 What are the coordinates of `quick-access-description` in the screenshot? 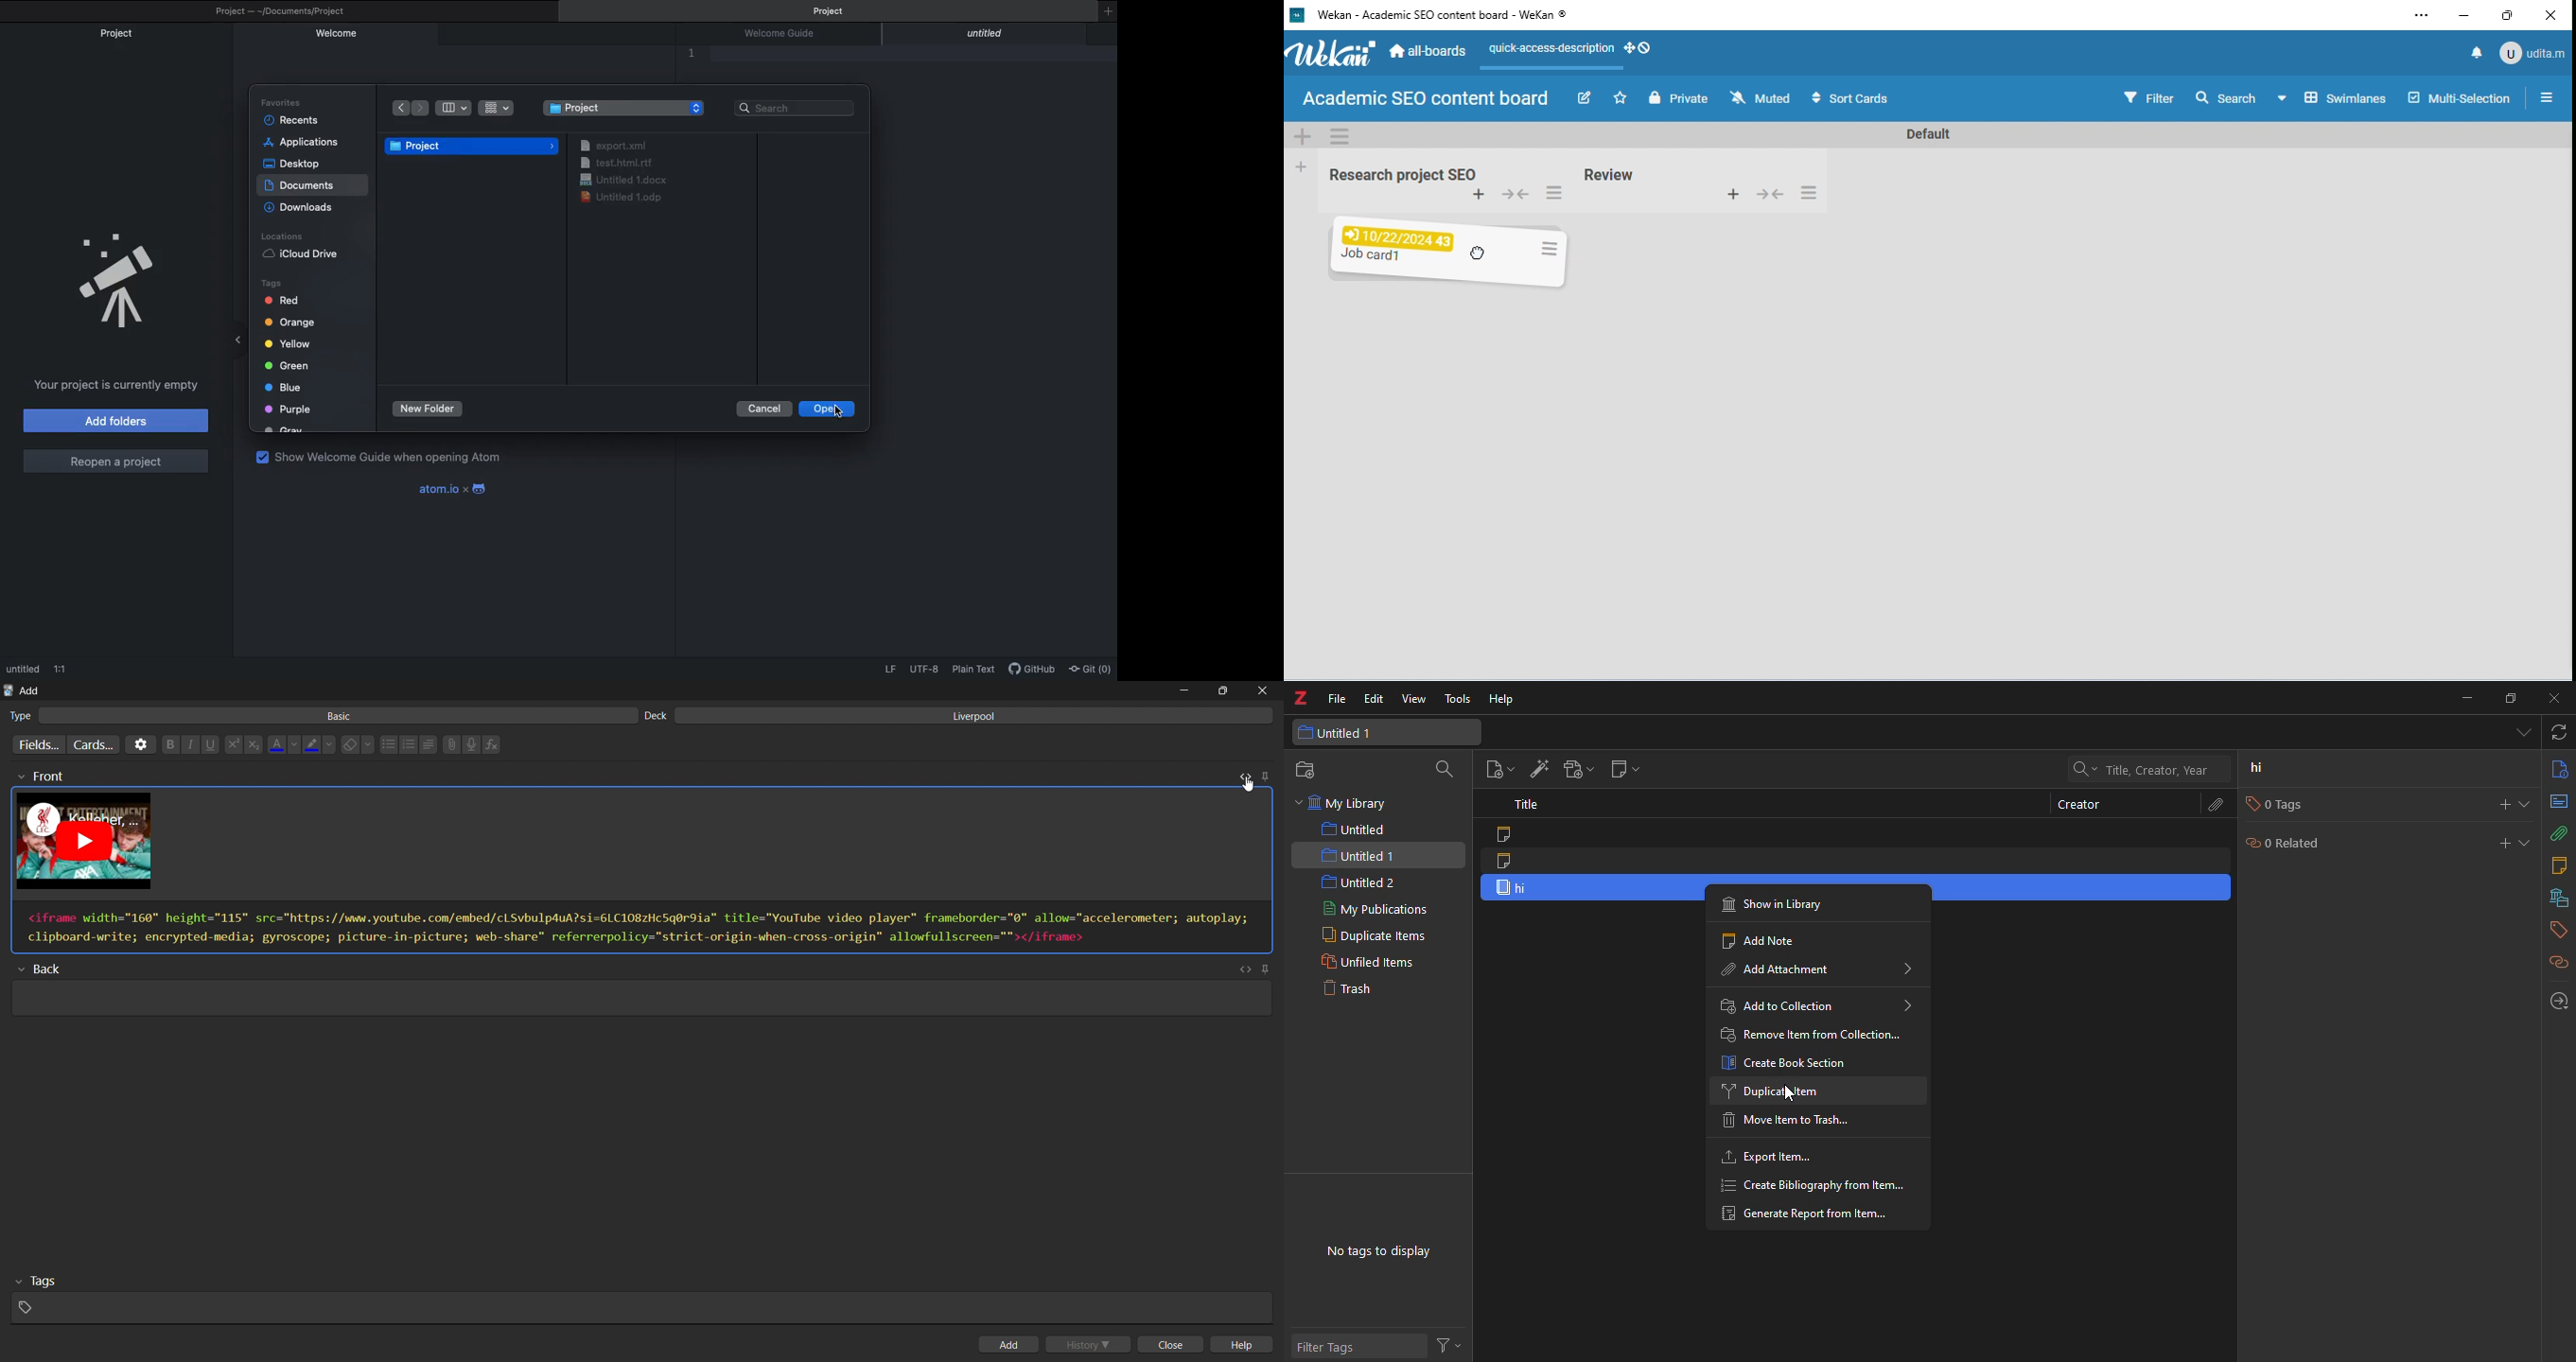 It's located at (1549, 51).